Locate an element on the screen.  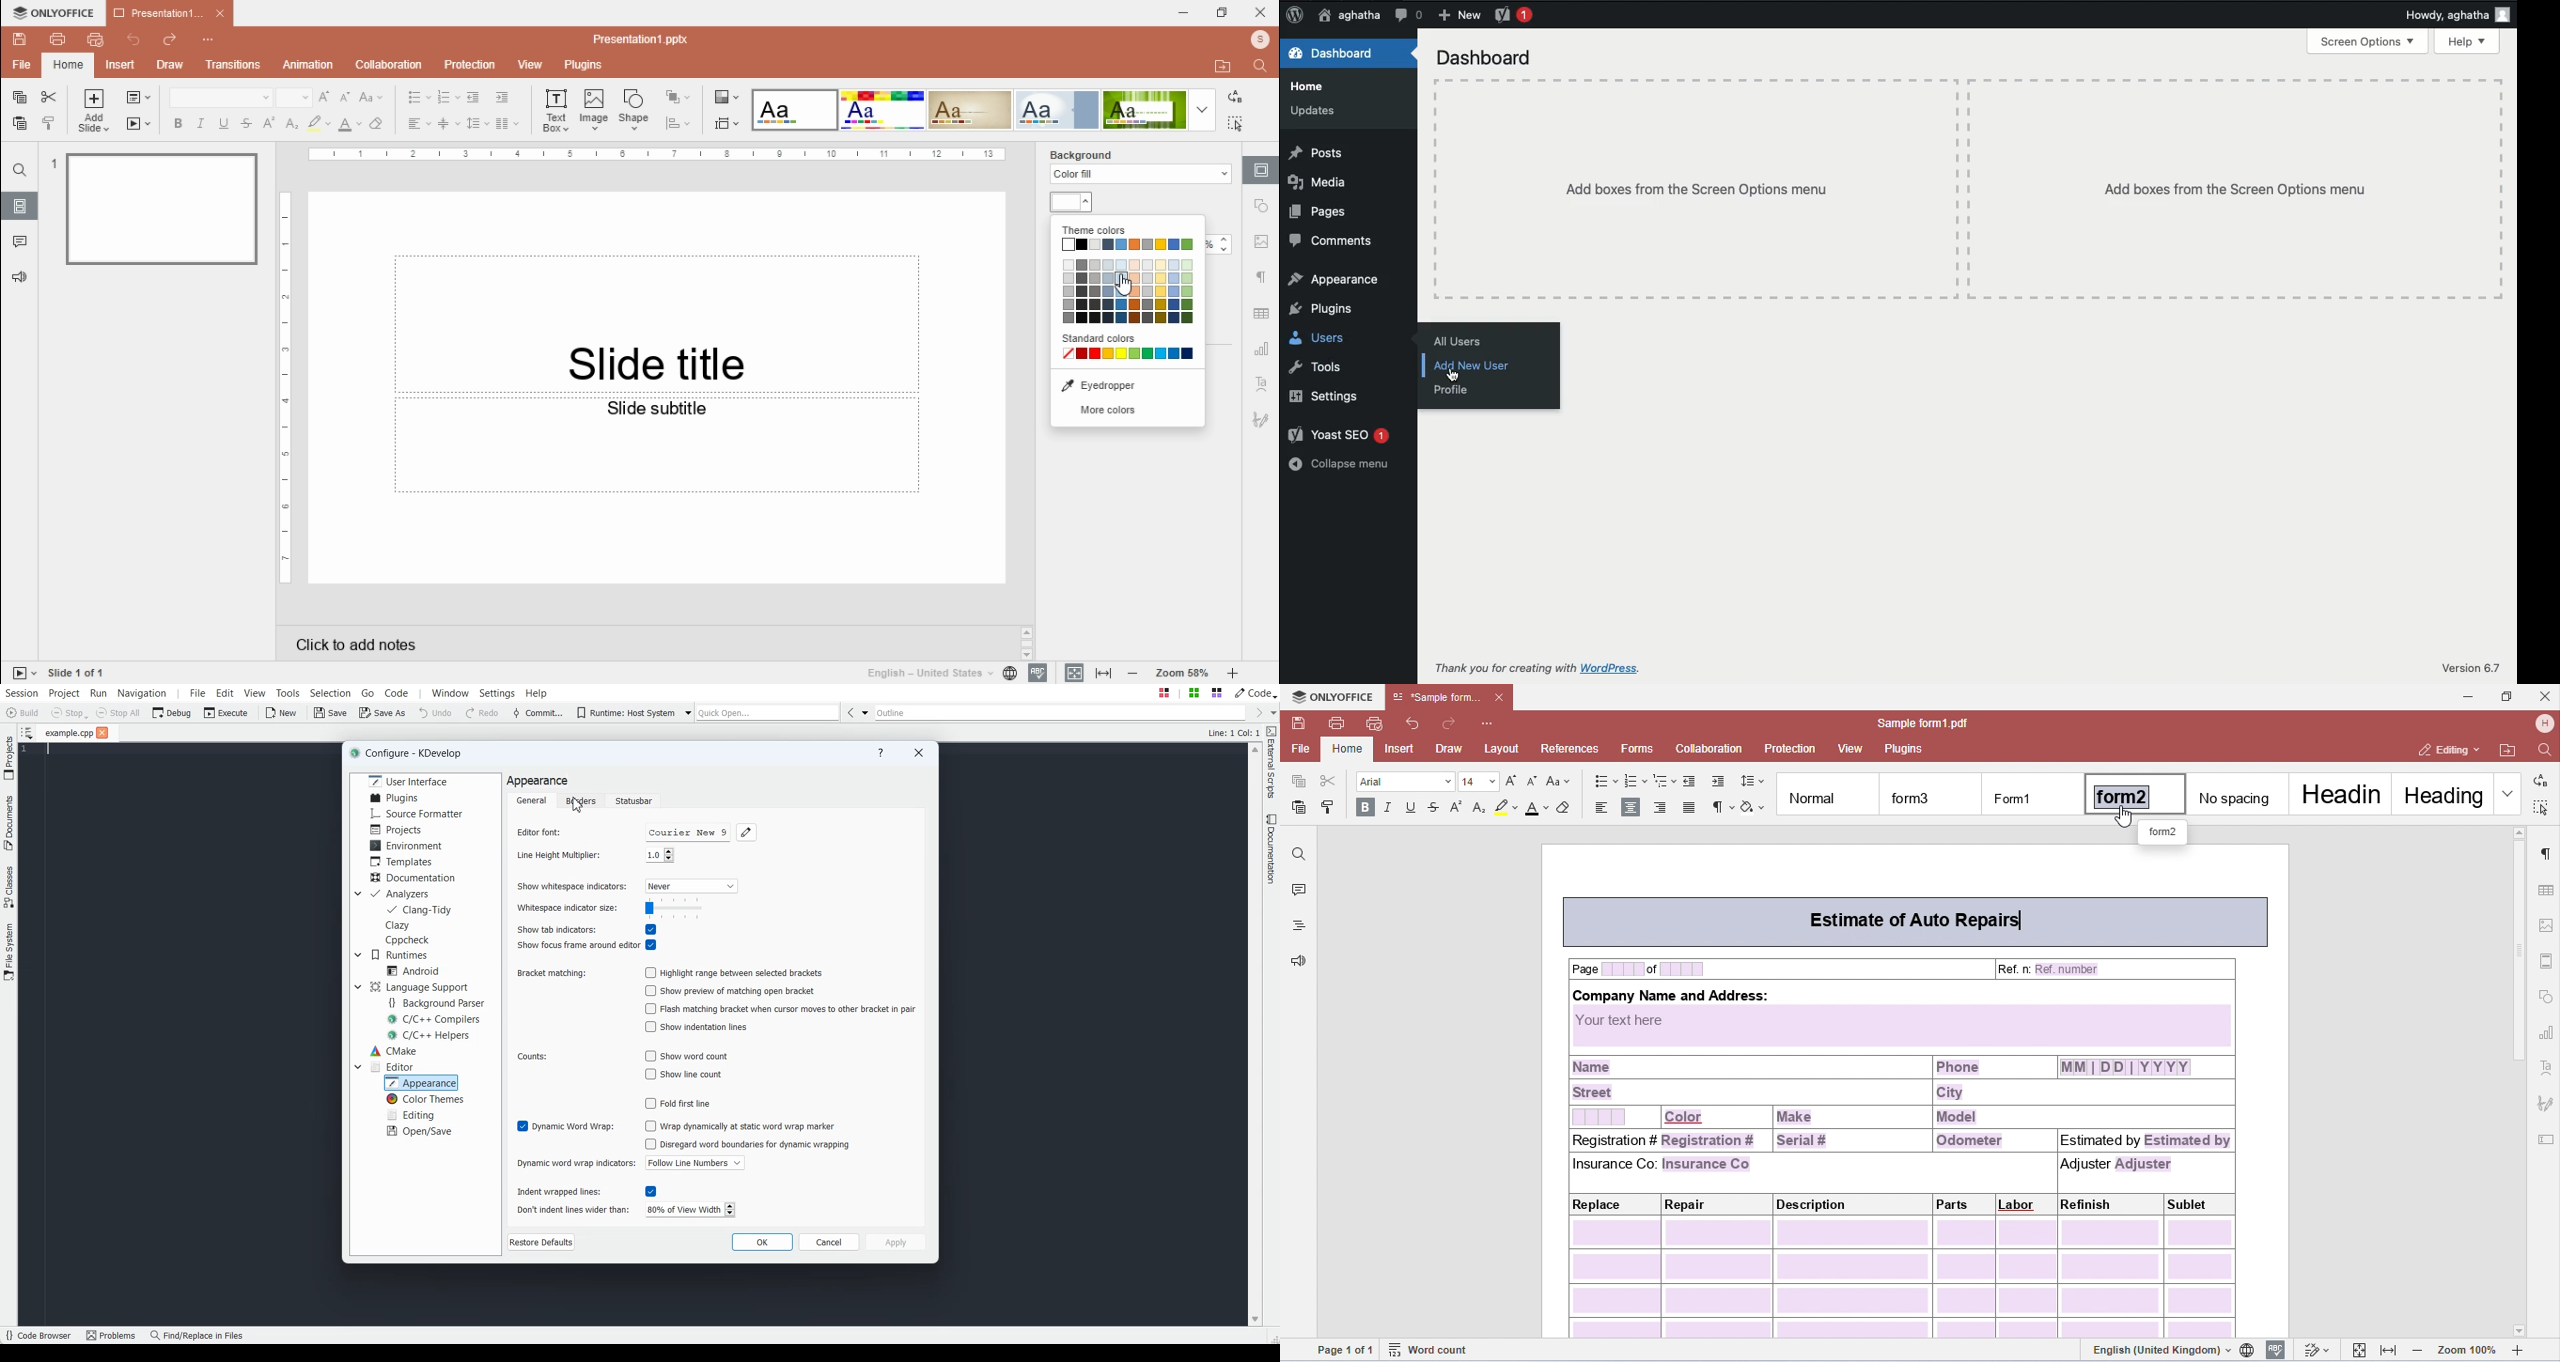
Analyzers is located at coordinates (399, 893).